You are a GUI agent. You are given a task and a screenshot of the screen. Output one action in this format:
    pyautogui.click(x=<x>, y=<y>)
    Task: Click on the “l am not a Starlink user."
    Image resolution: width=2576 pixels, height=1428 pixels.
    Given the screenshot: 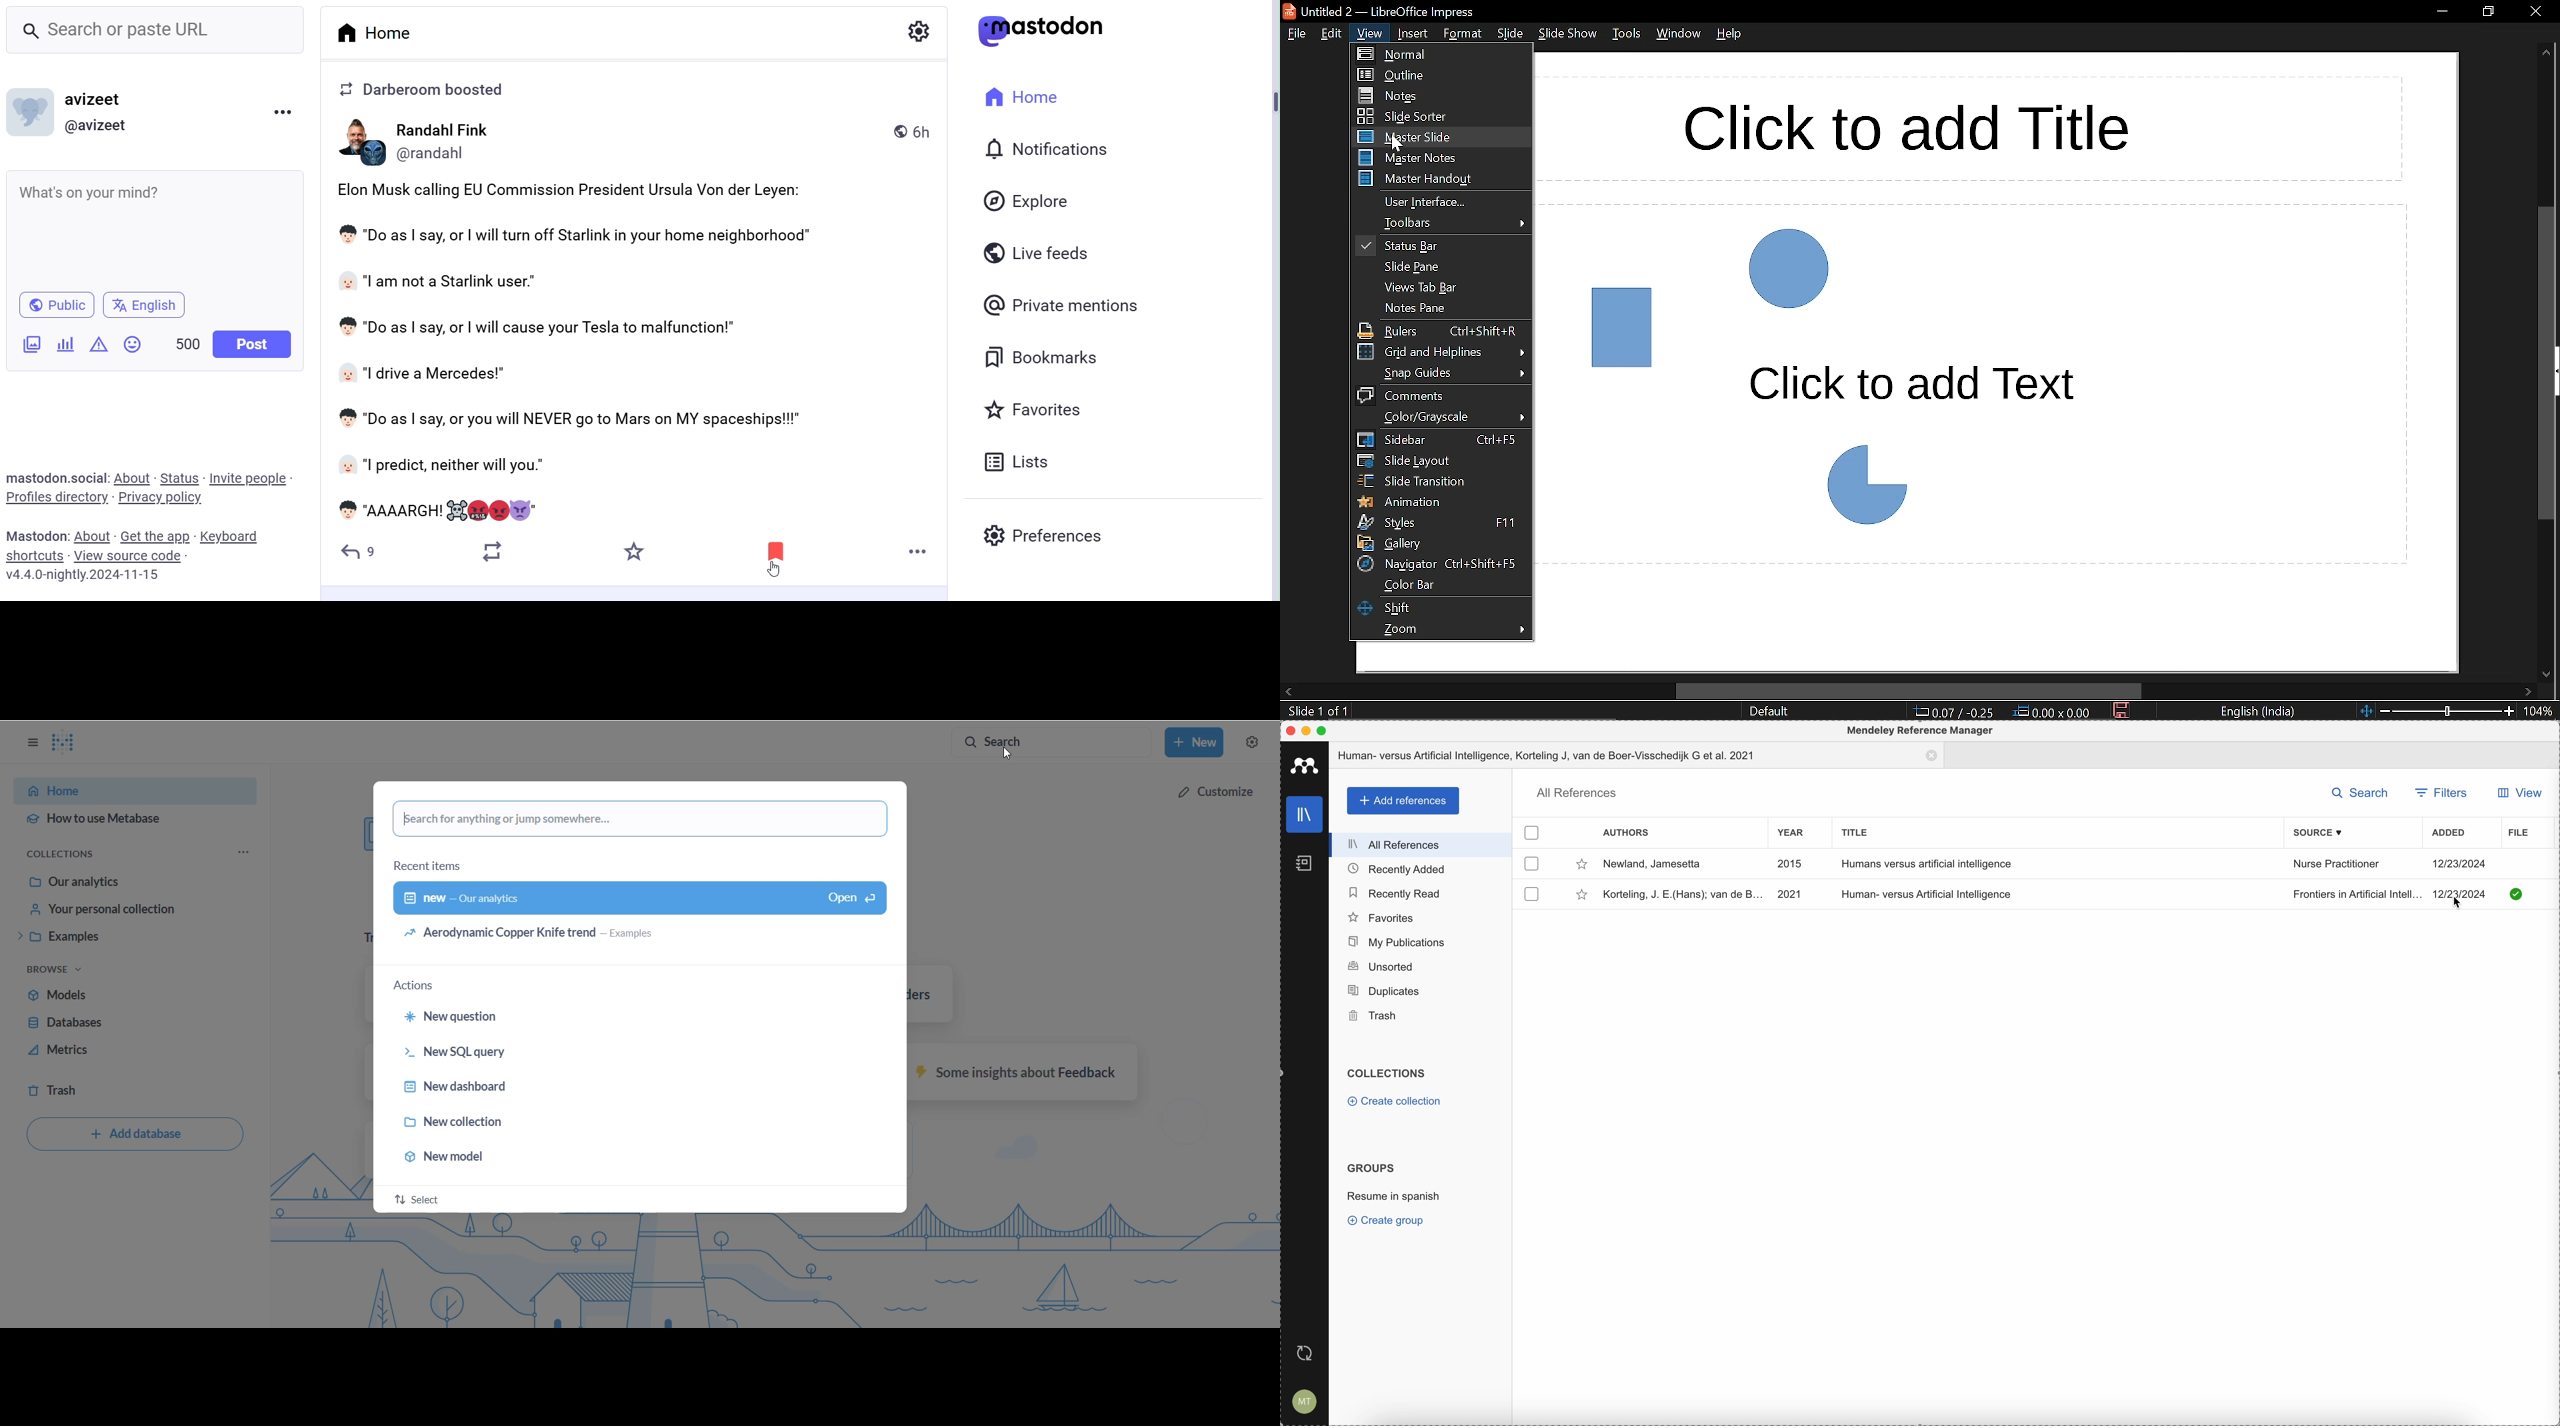 What is the action you would take?
    pyautogui.click(x=447, y=282)
    